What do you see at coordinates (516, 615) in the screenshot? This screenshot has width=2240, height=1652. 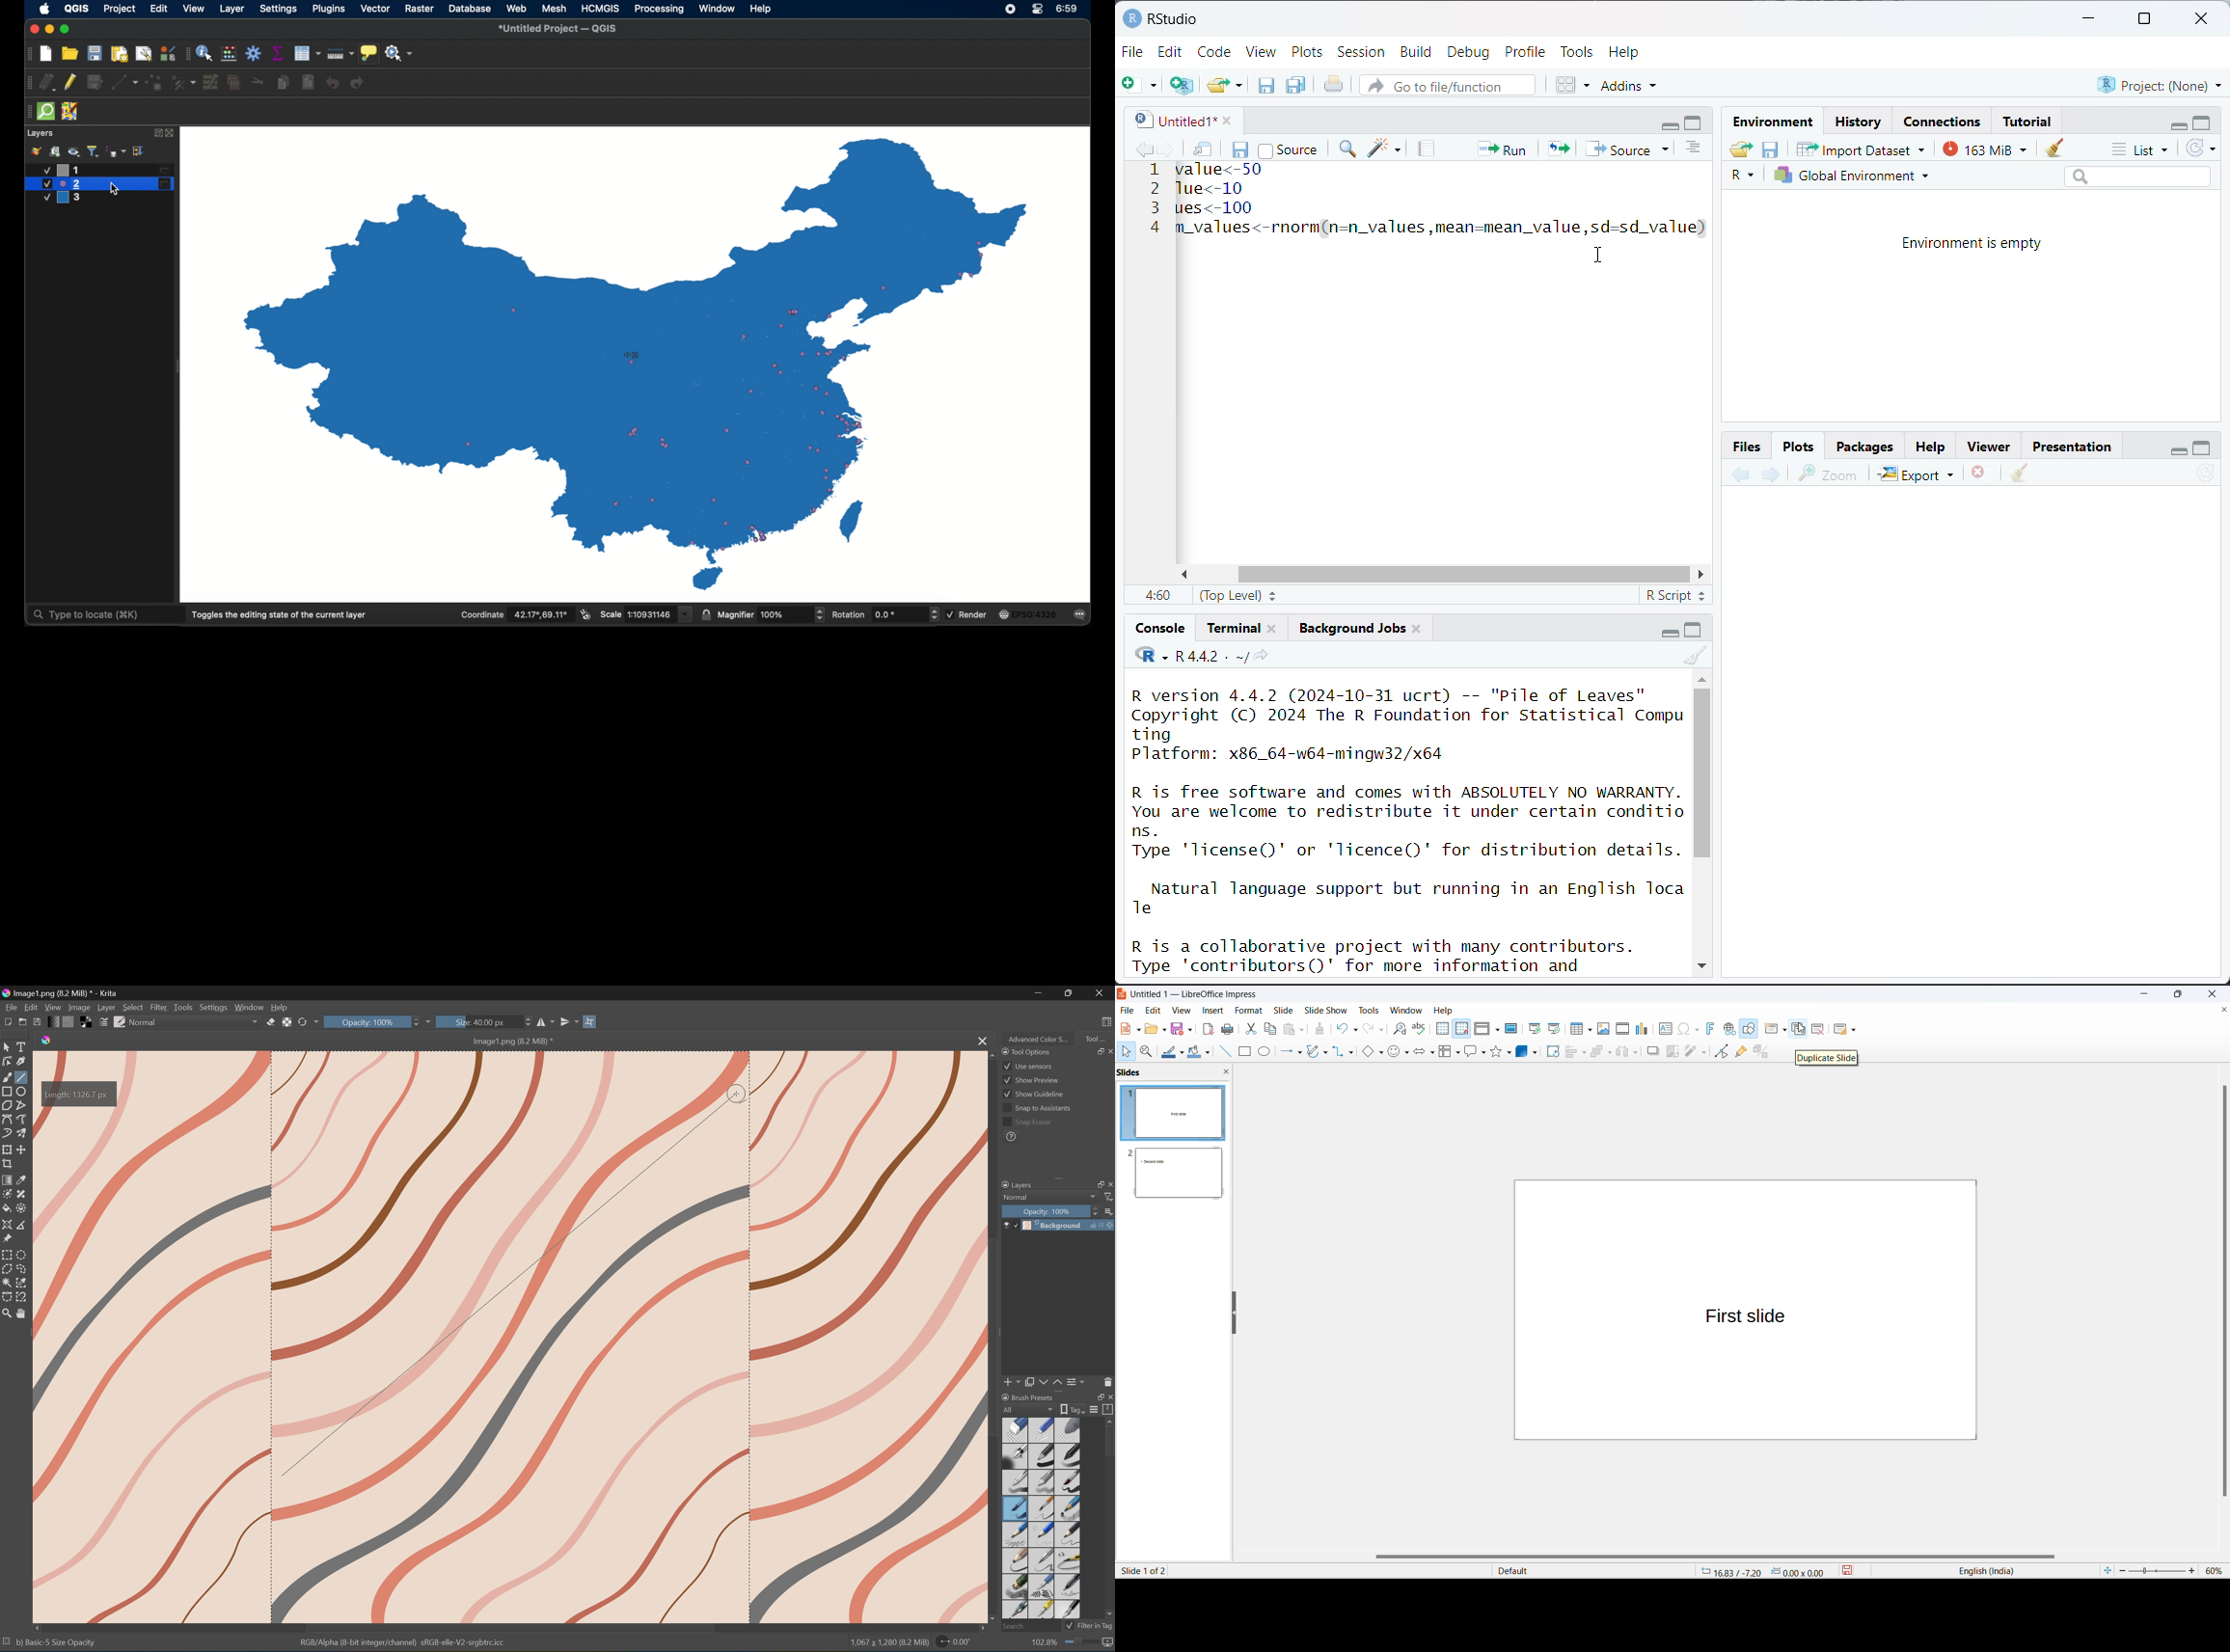 I see `coordinate` at bounding box center [516, 615].